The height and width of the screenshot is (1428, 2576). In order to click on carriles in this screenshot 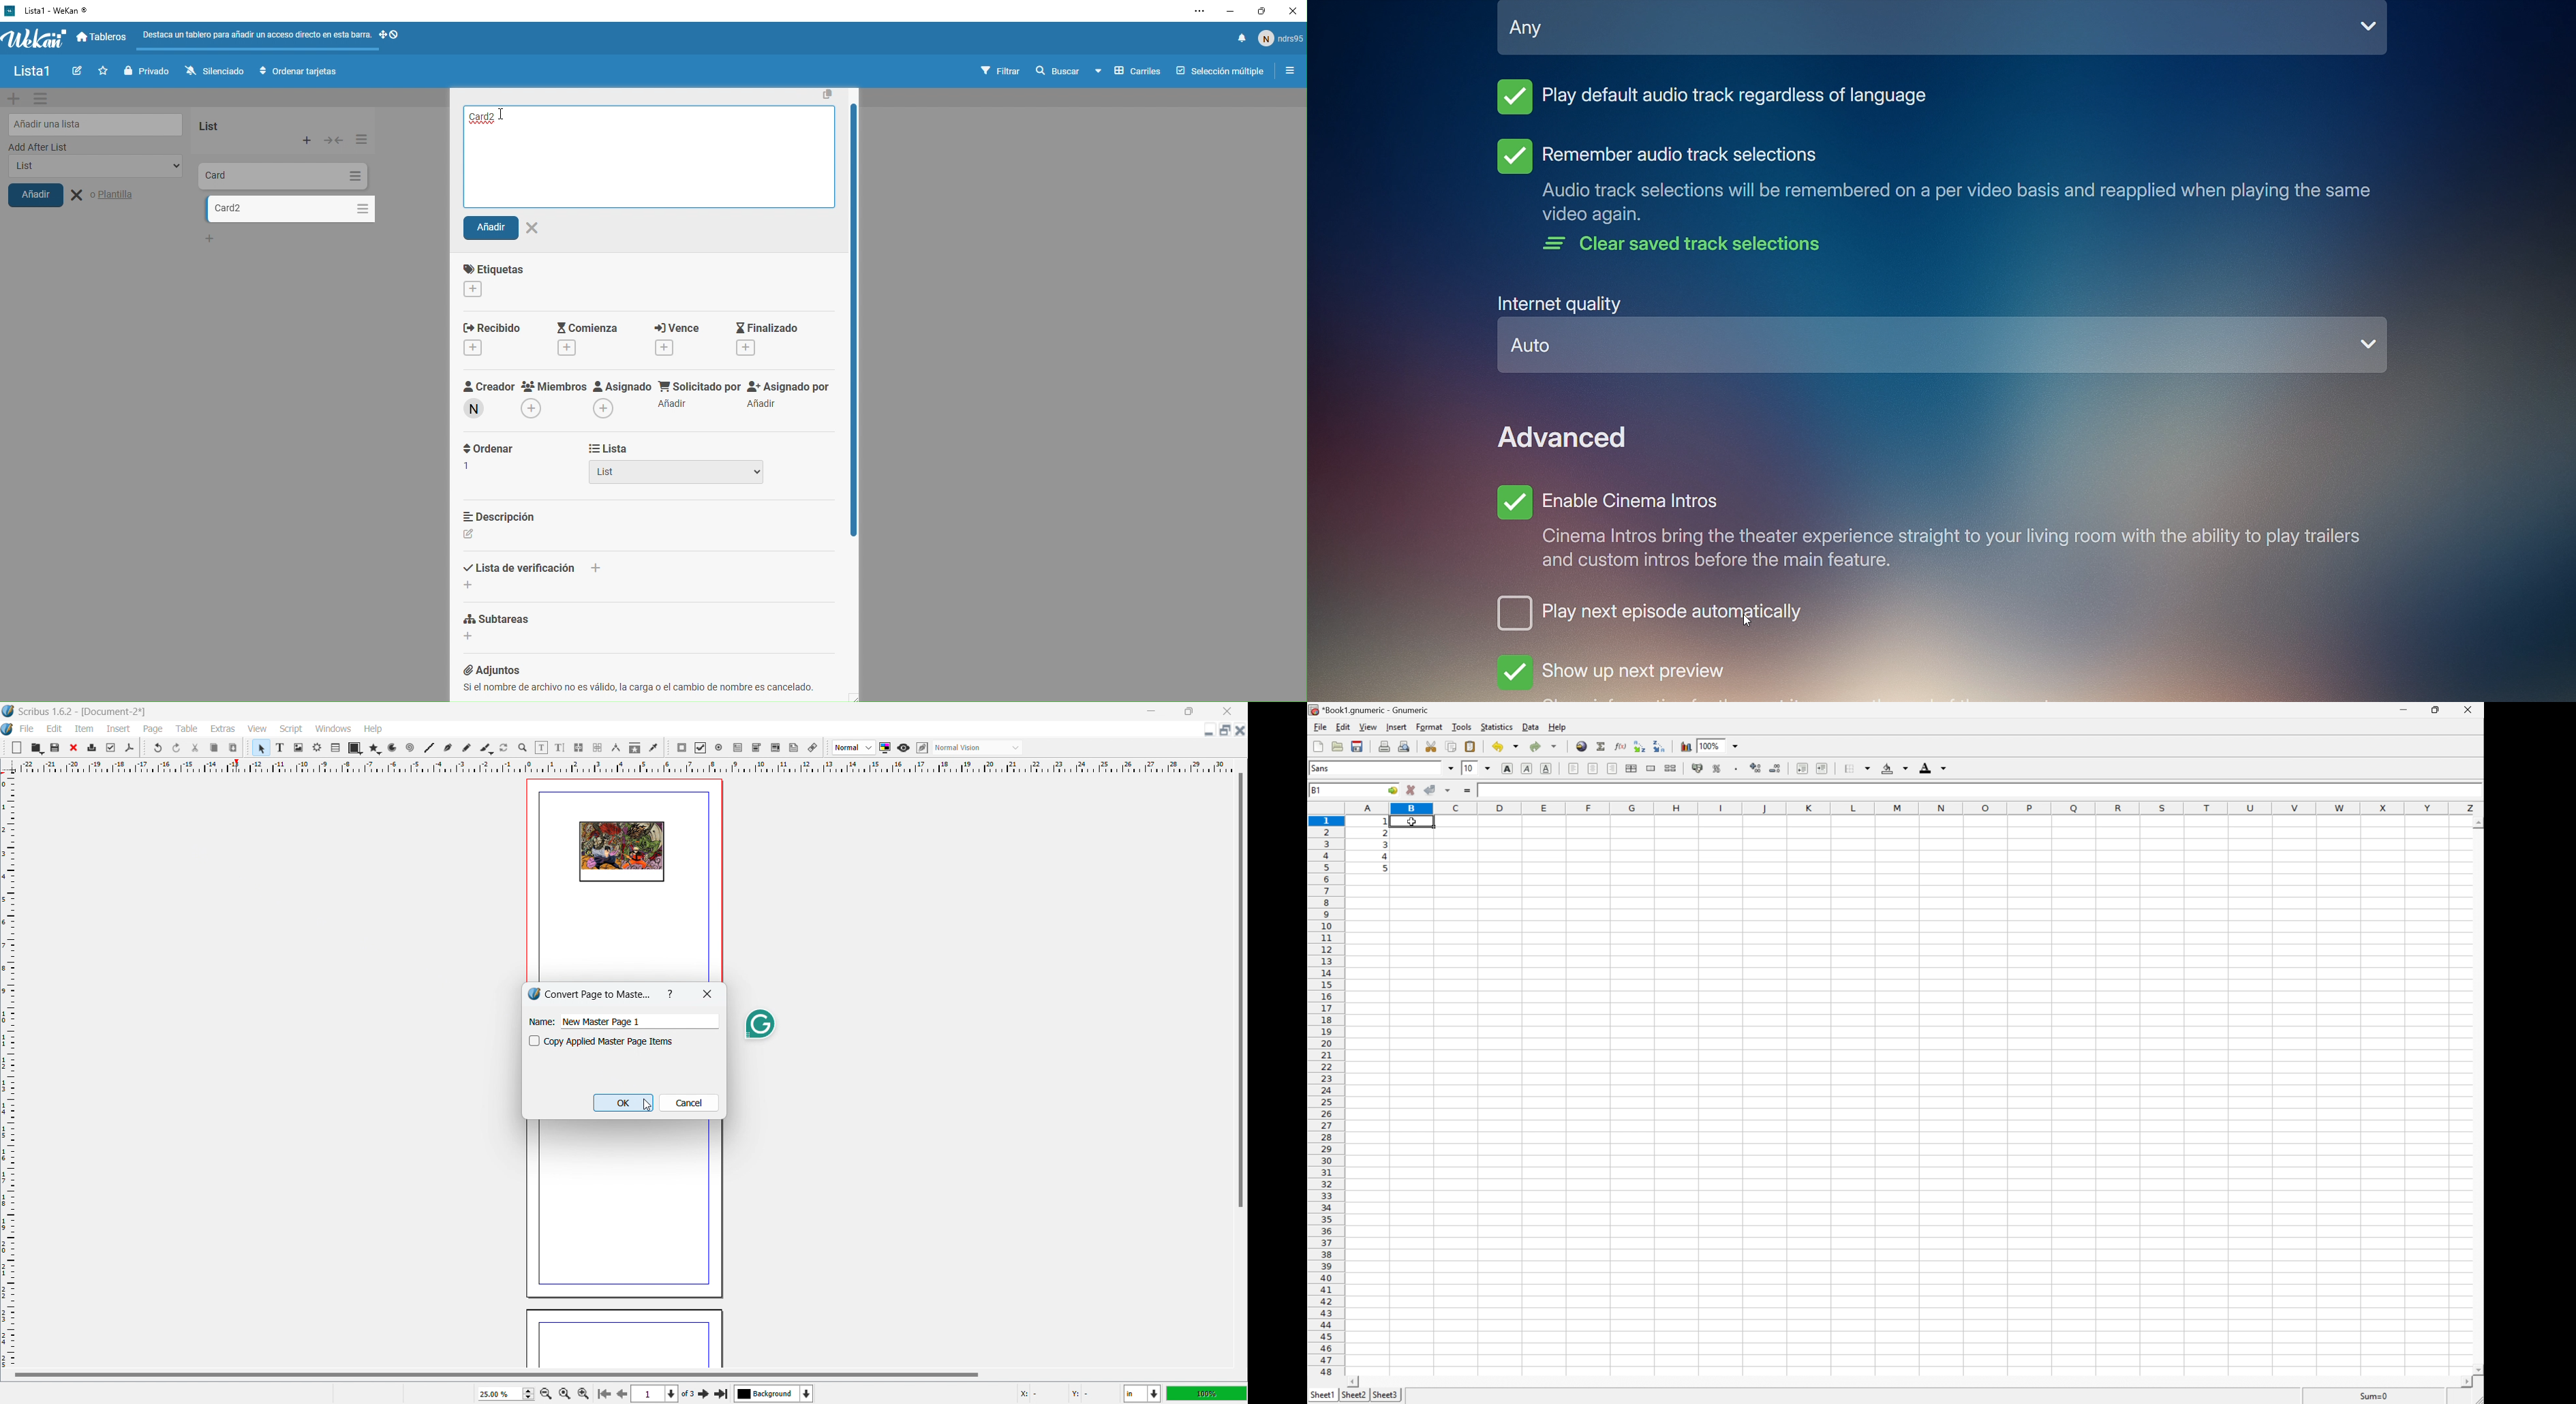, I will do `click(1129, 72)`.